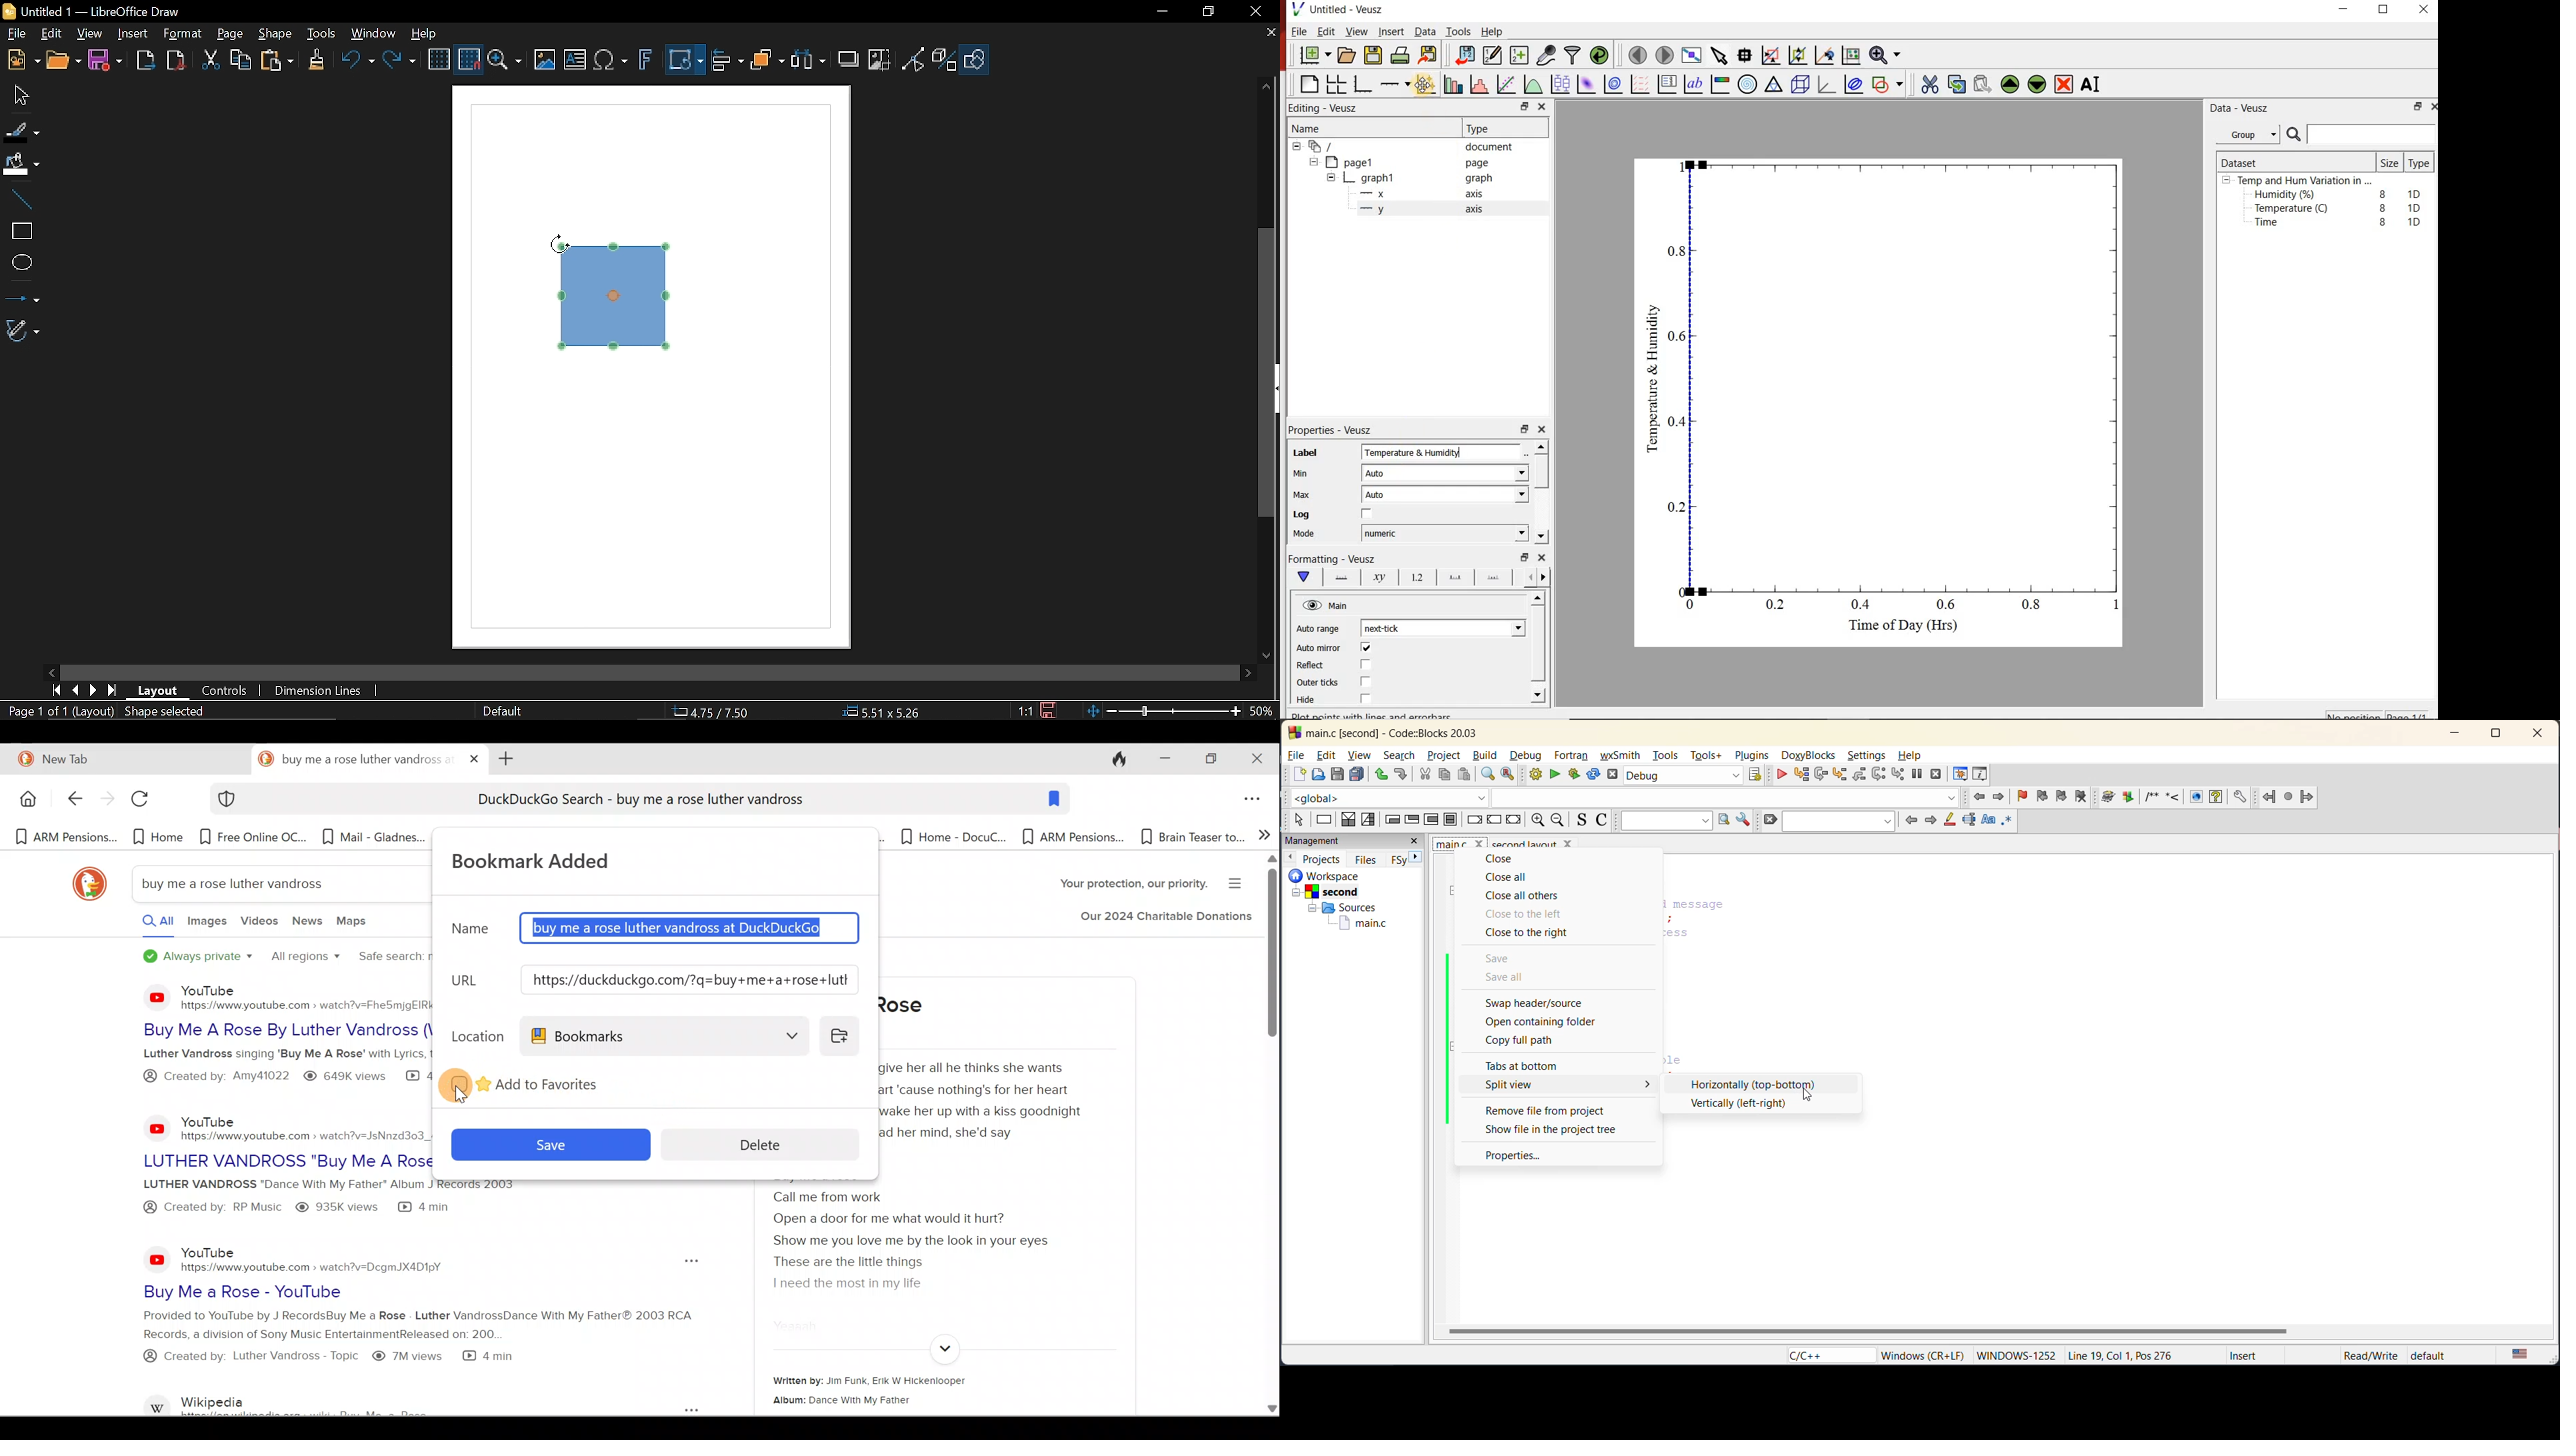  What do you see at coordinates (475, 1081) in the screenshot?
I see `Cursor` at bounding box center [475, 1081].